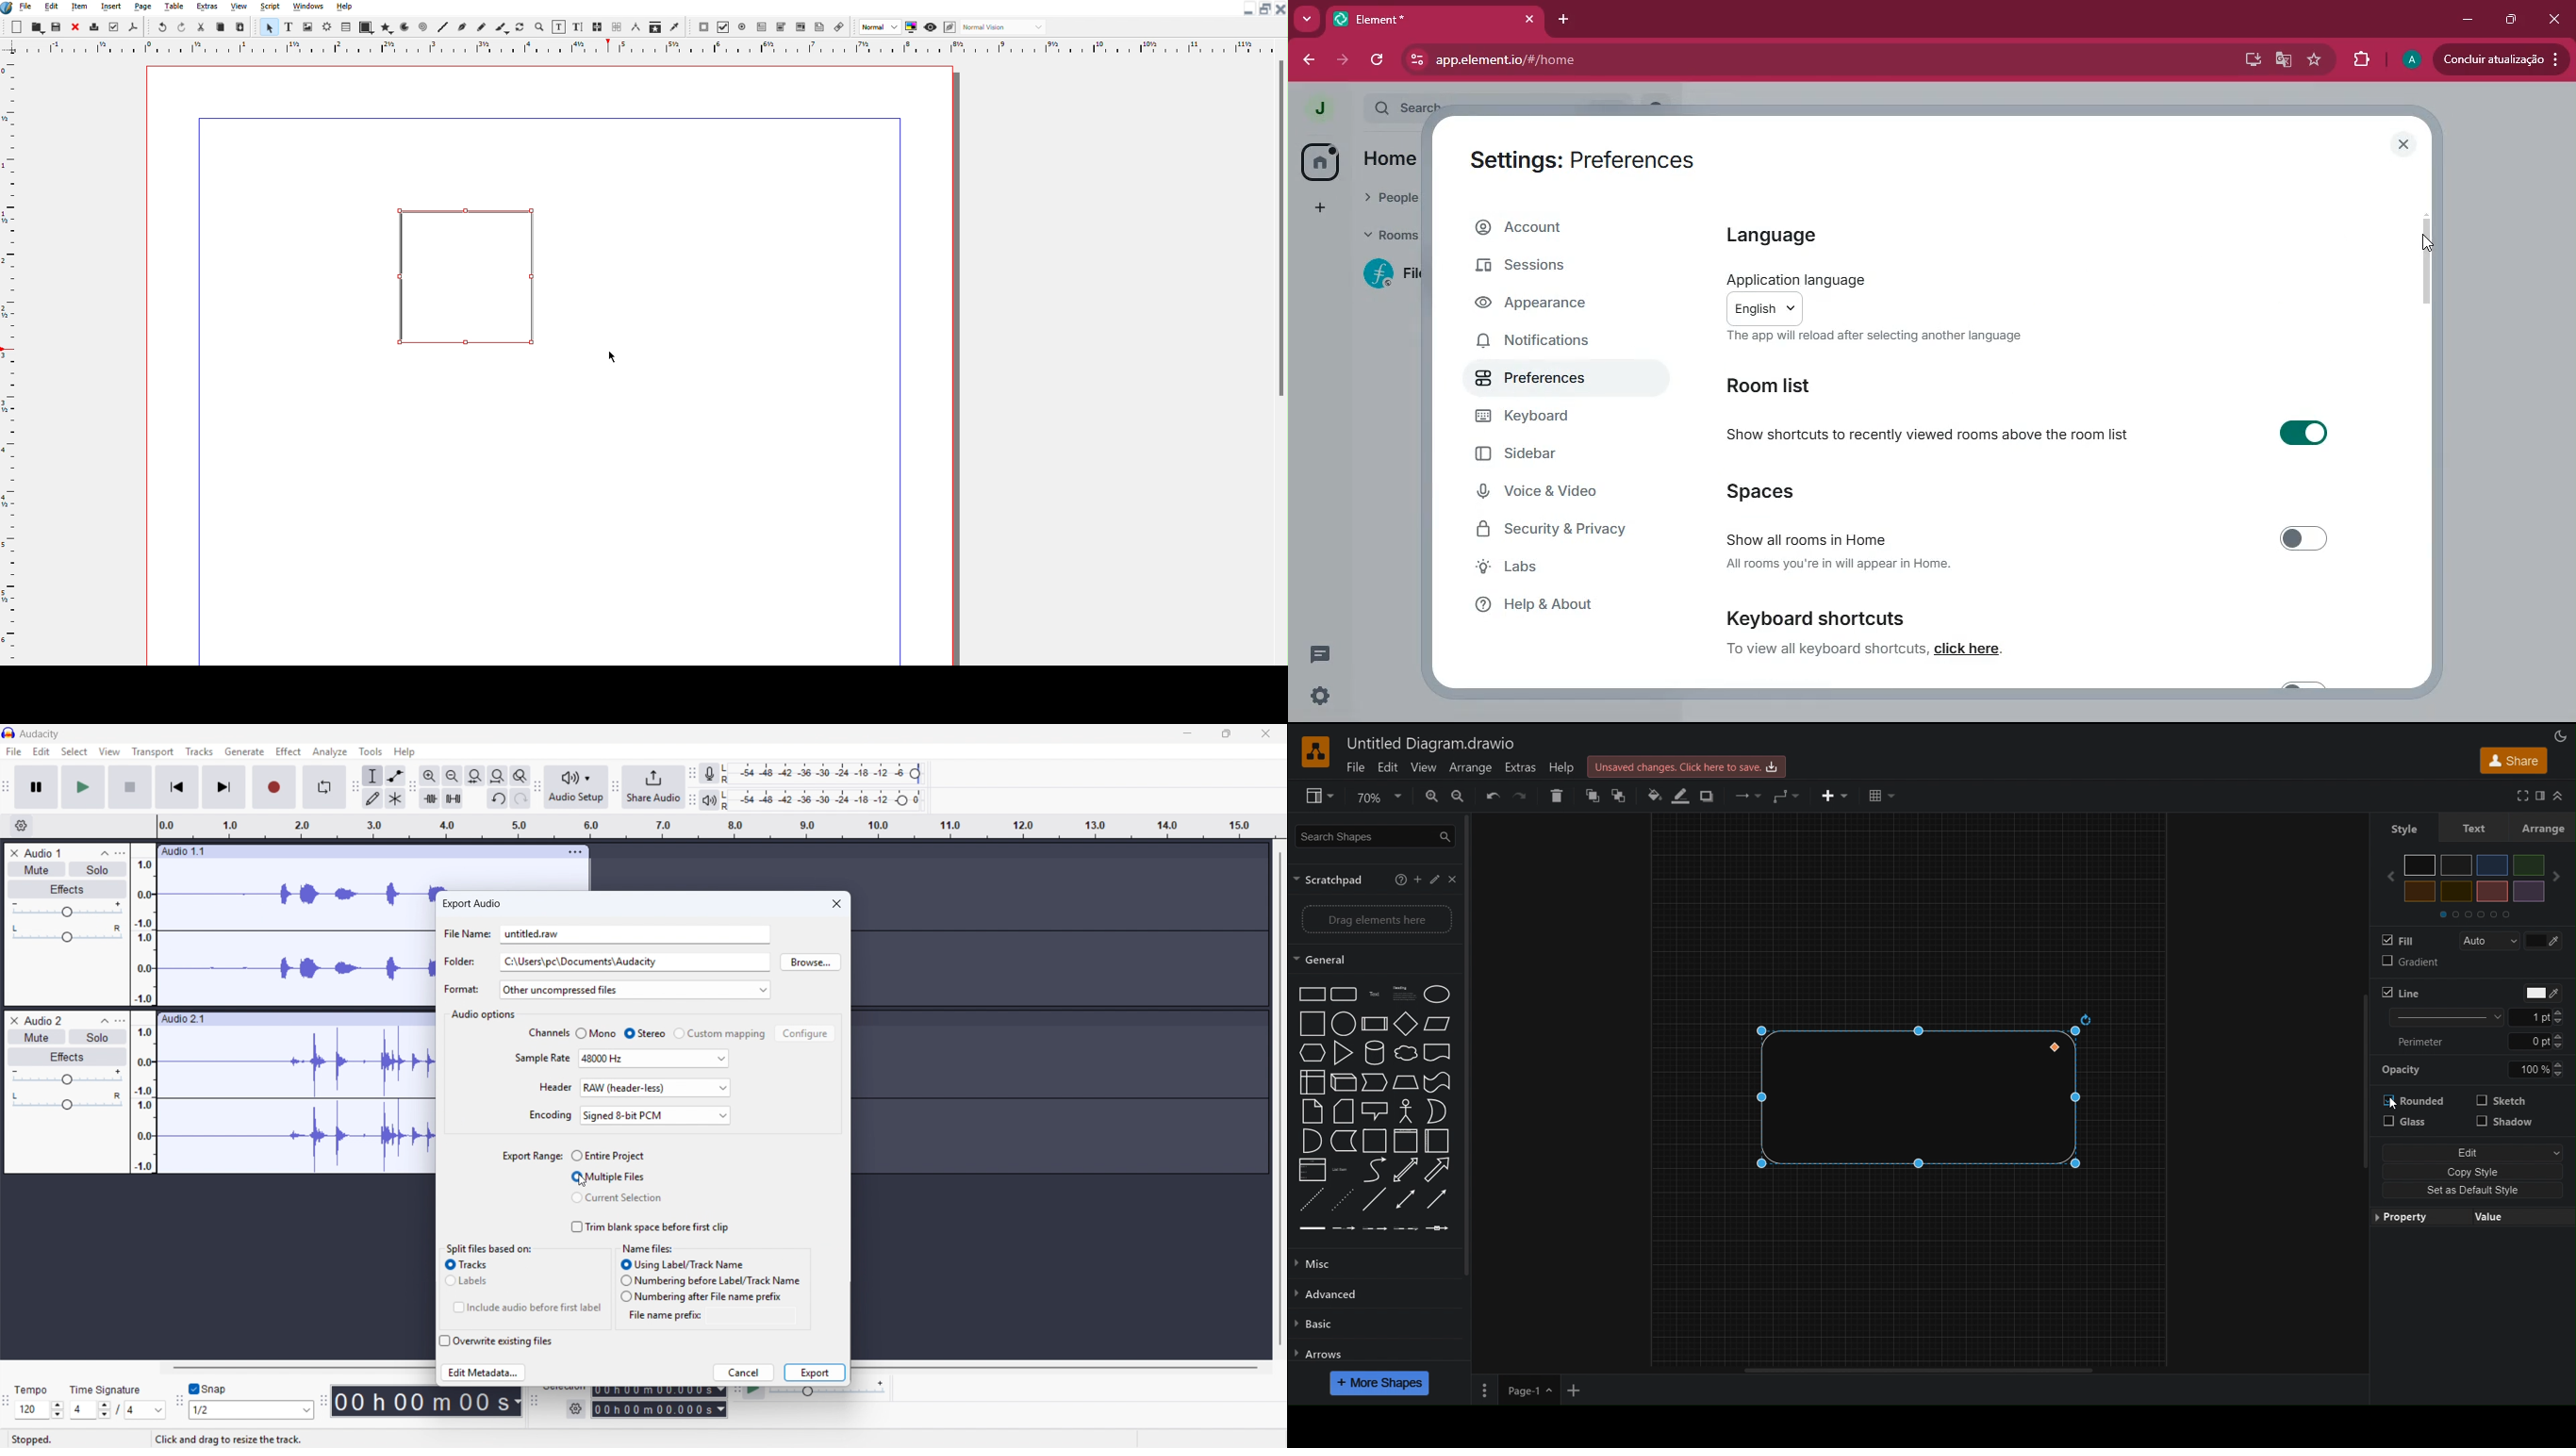 The width and height of the screenshot is (2576, 1456). What do you see at coordinates (252, 1410) in the screenshot?
I see `Set snapping` at bounding box center [252, 1410].